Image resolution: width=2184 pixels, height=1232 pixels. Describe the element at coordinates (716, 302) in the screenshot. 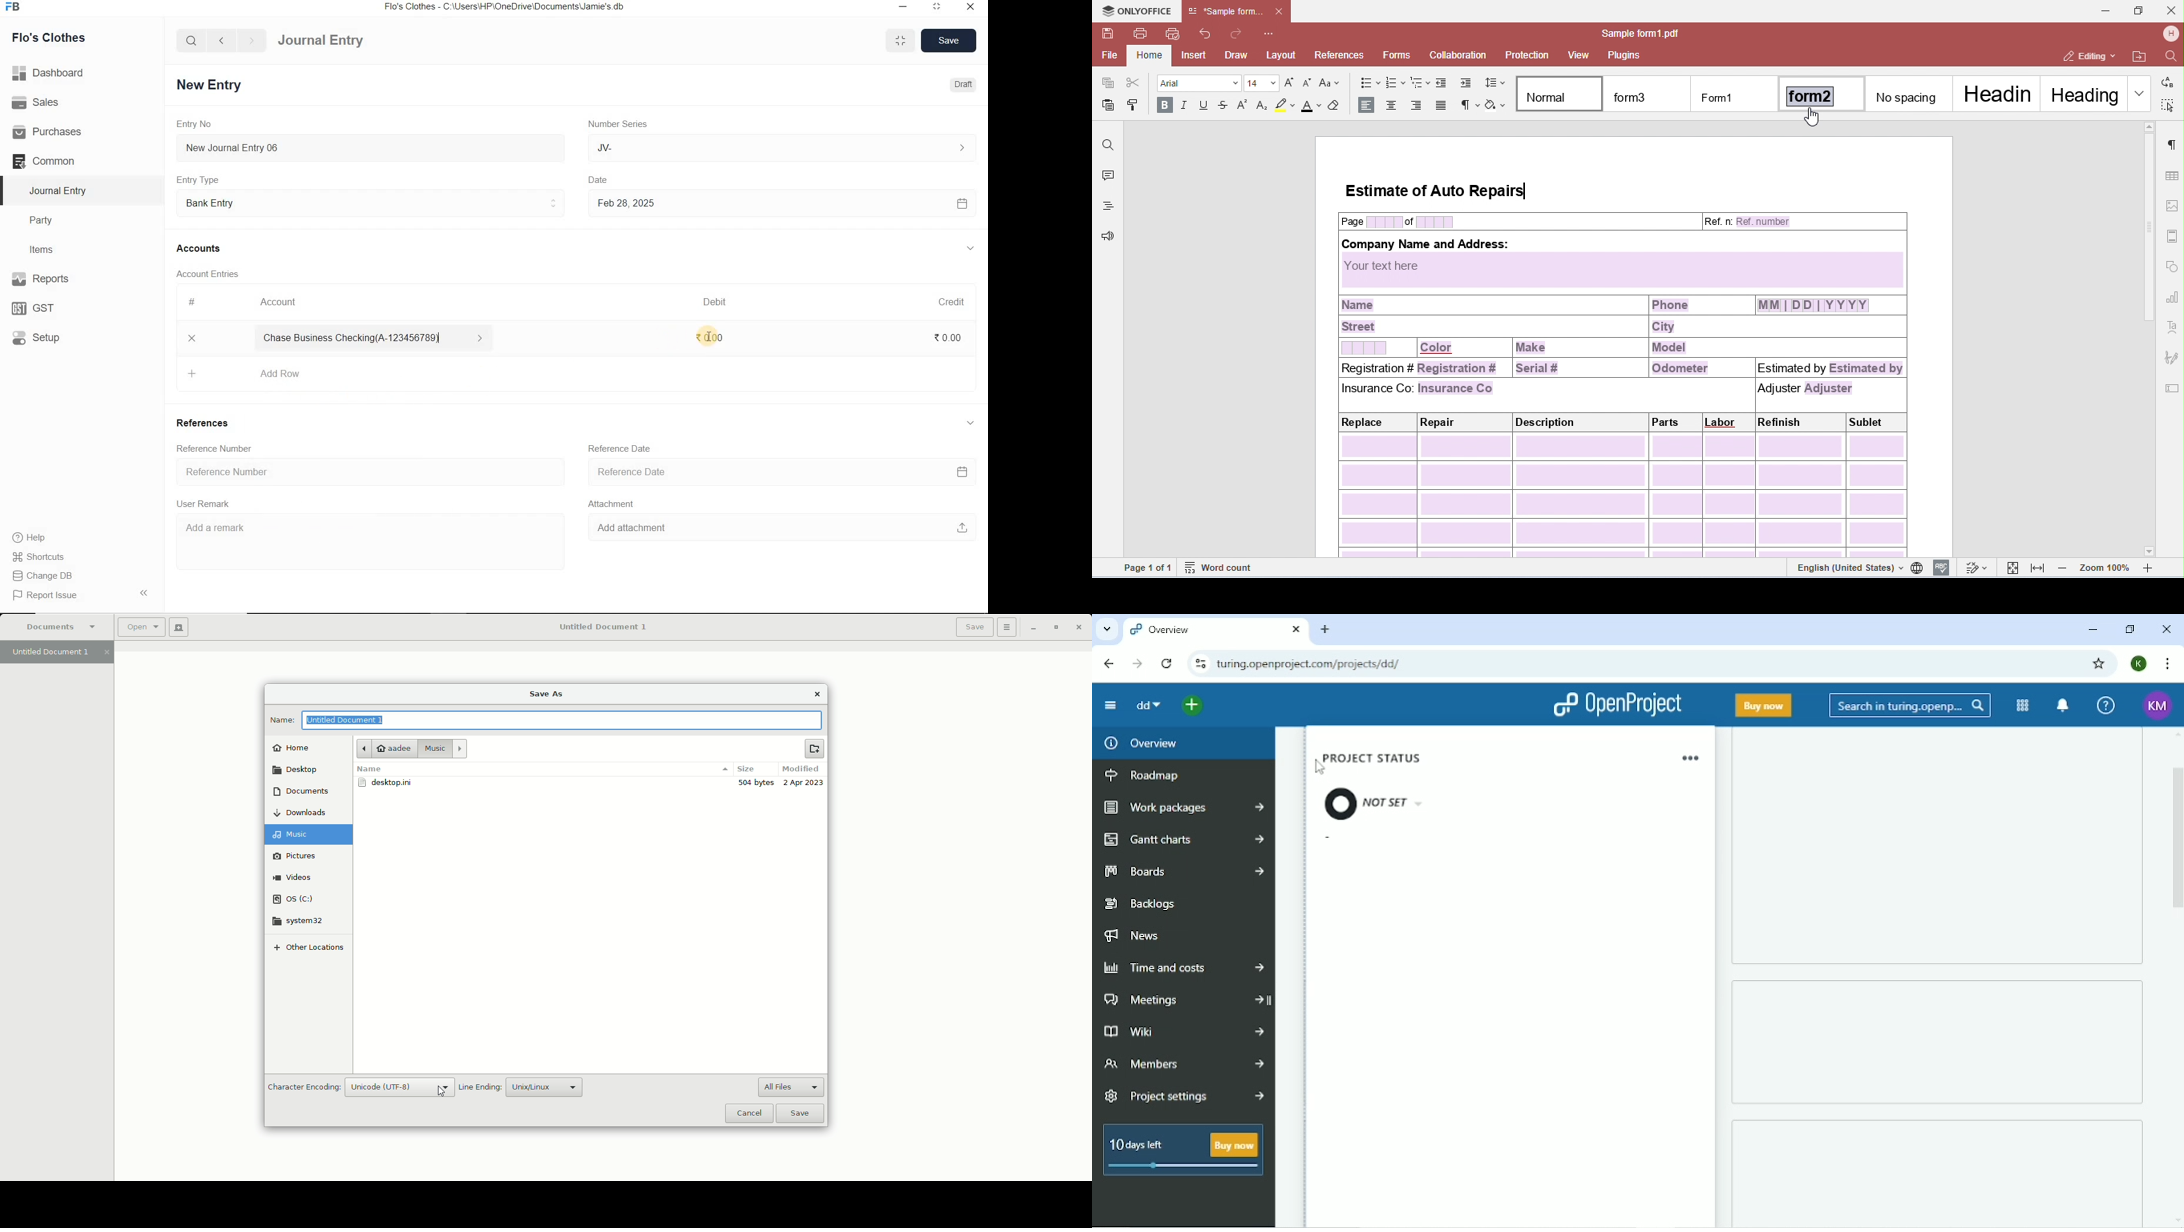

I see `Debit` at that location.